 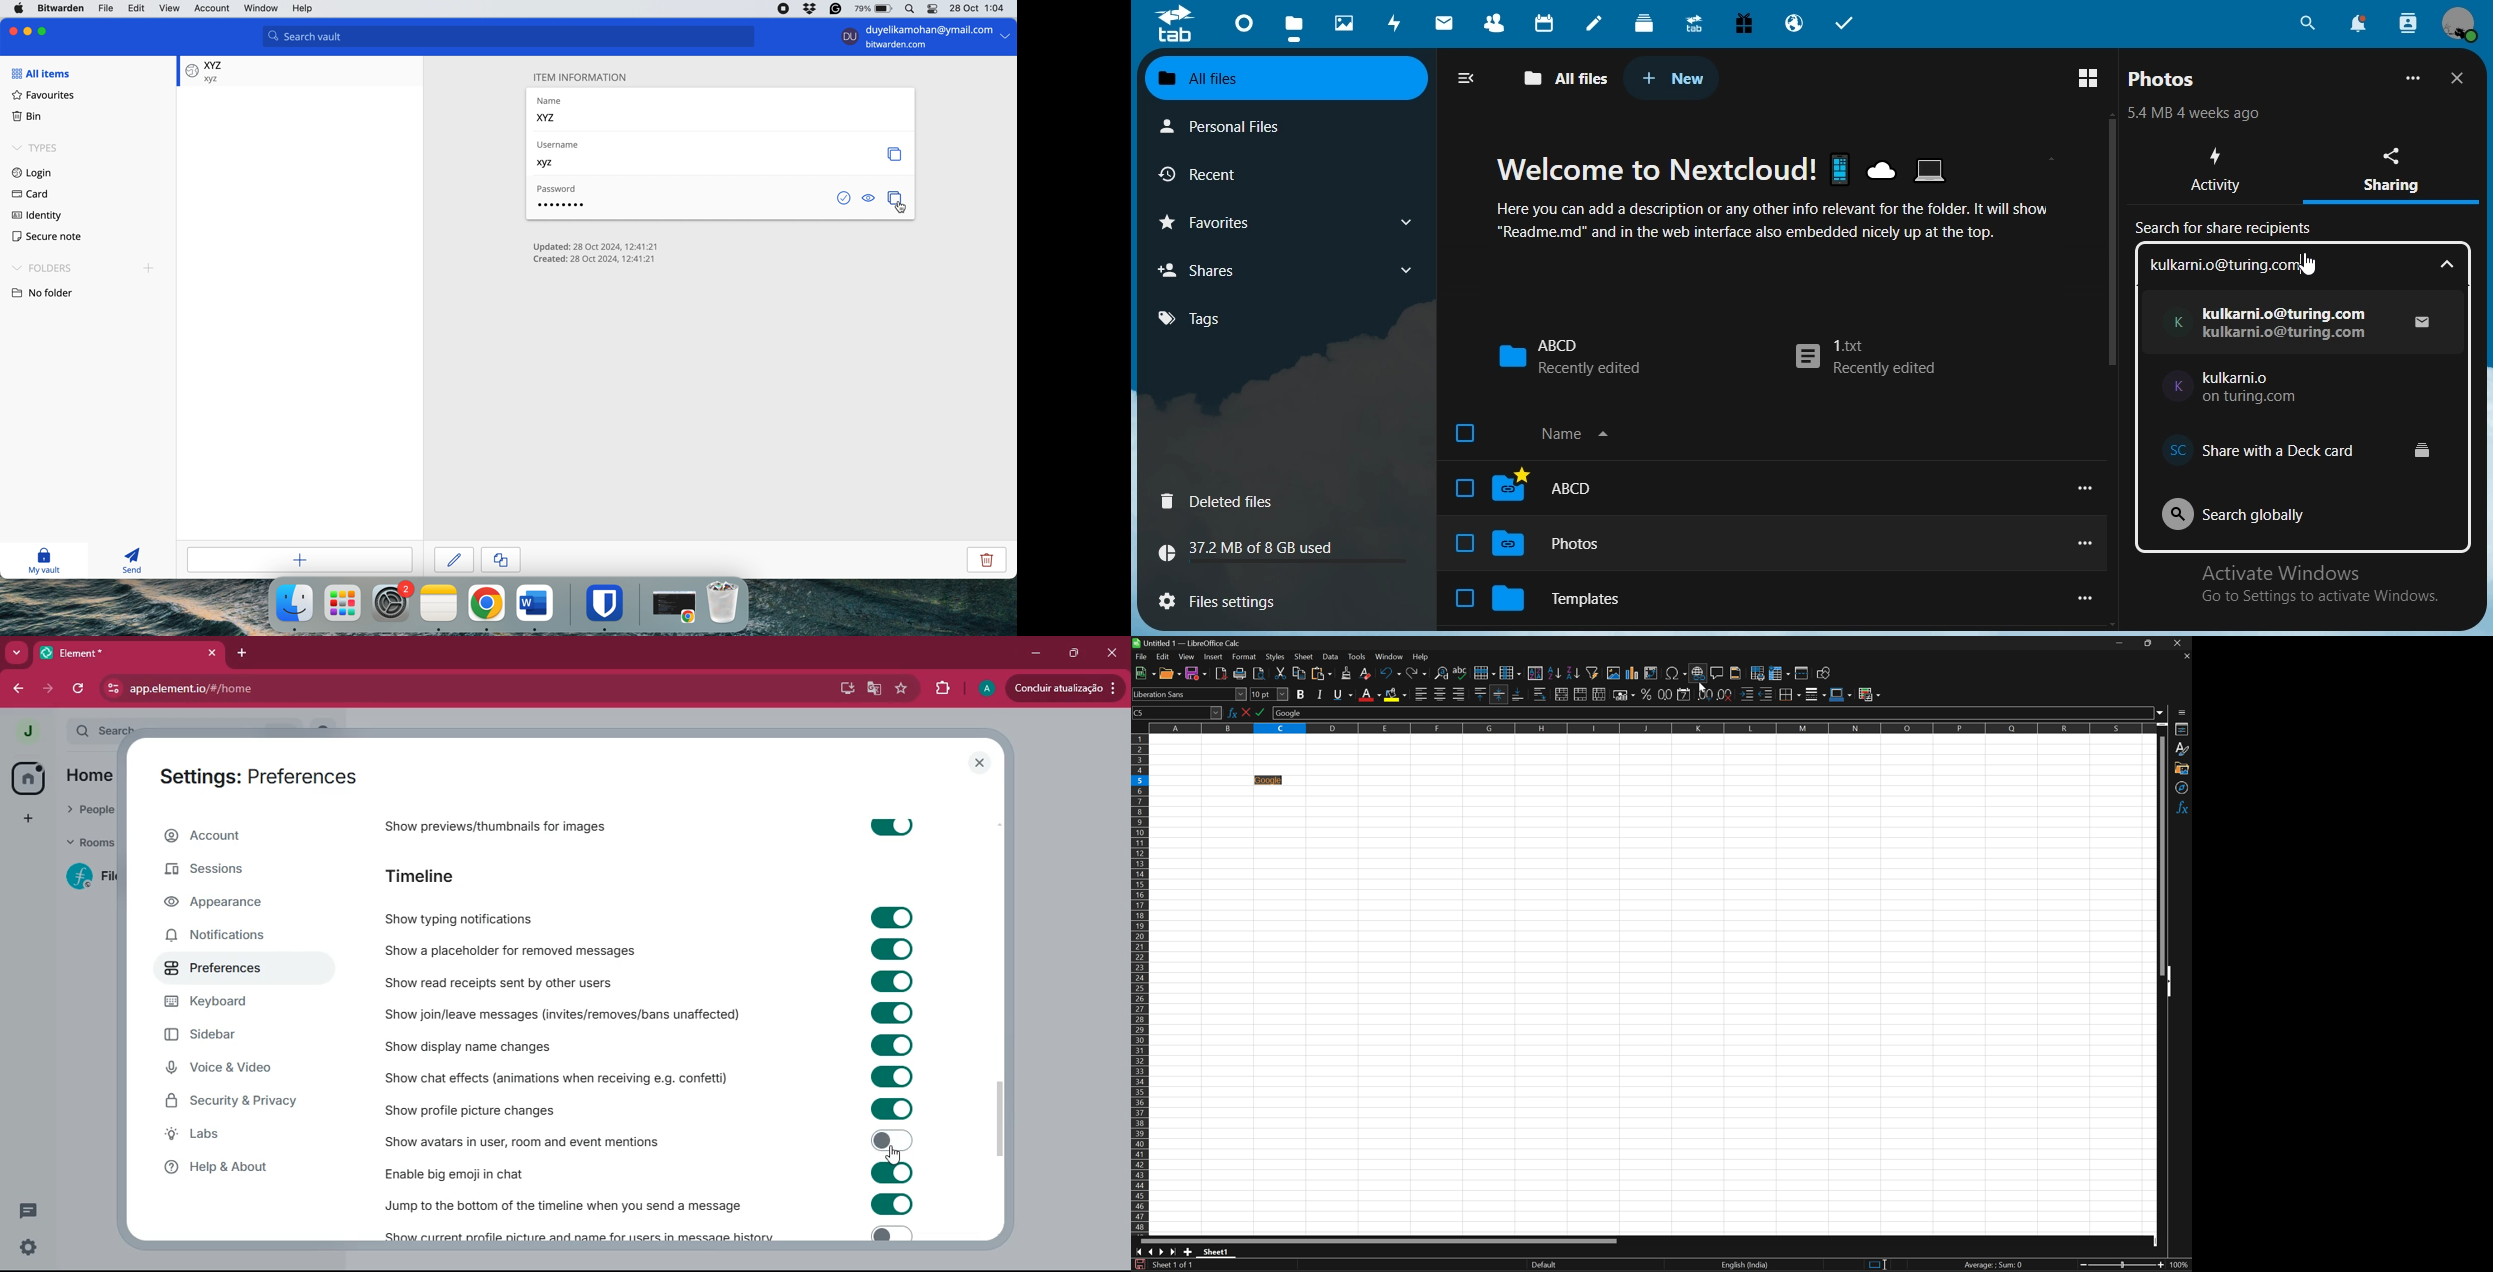 I want to click on voice, so click(x=243, y=1072).